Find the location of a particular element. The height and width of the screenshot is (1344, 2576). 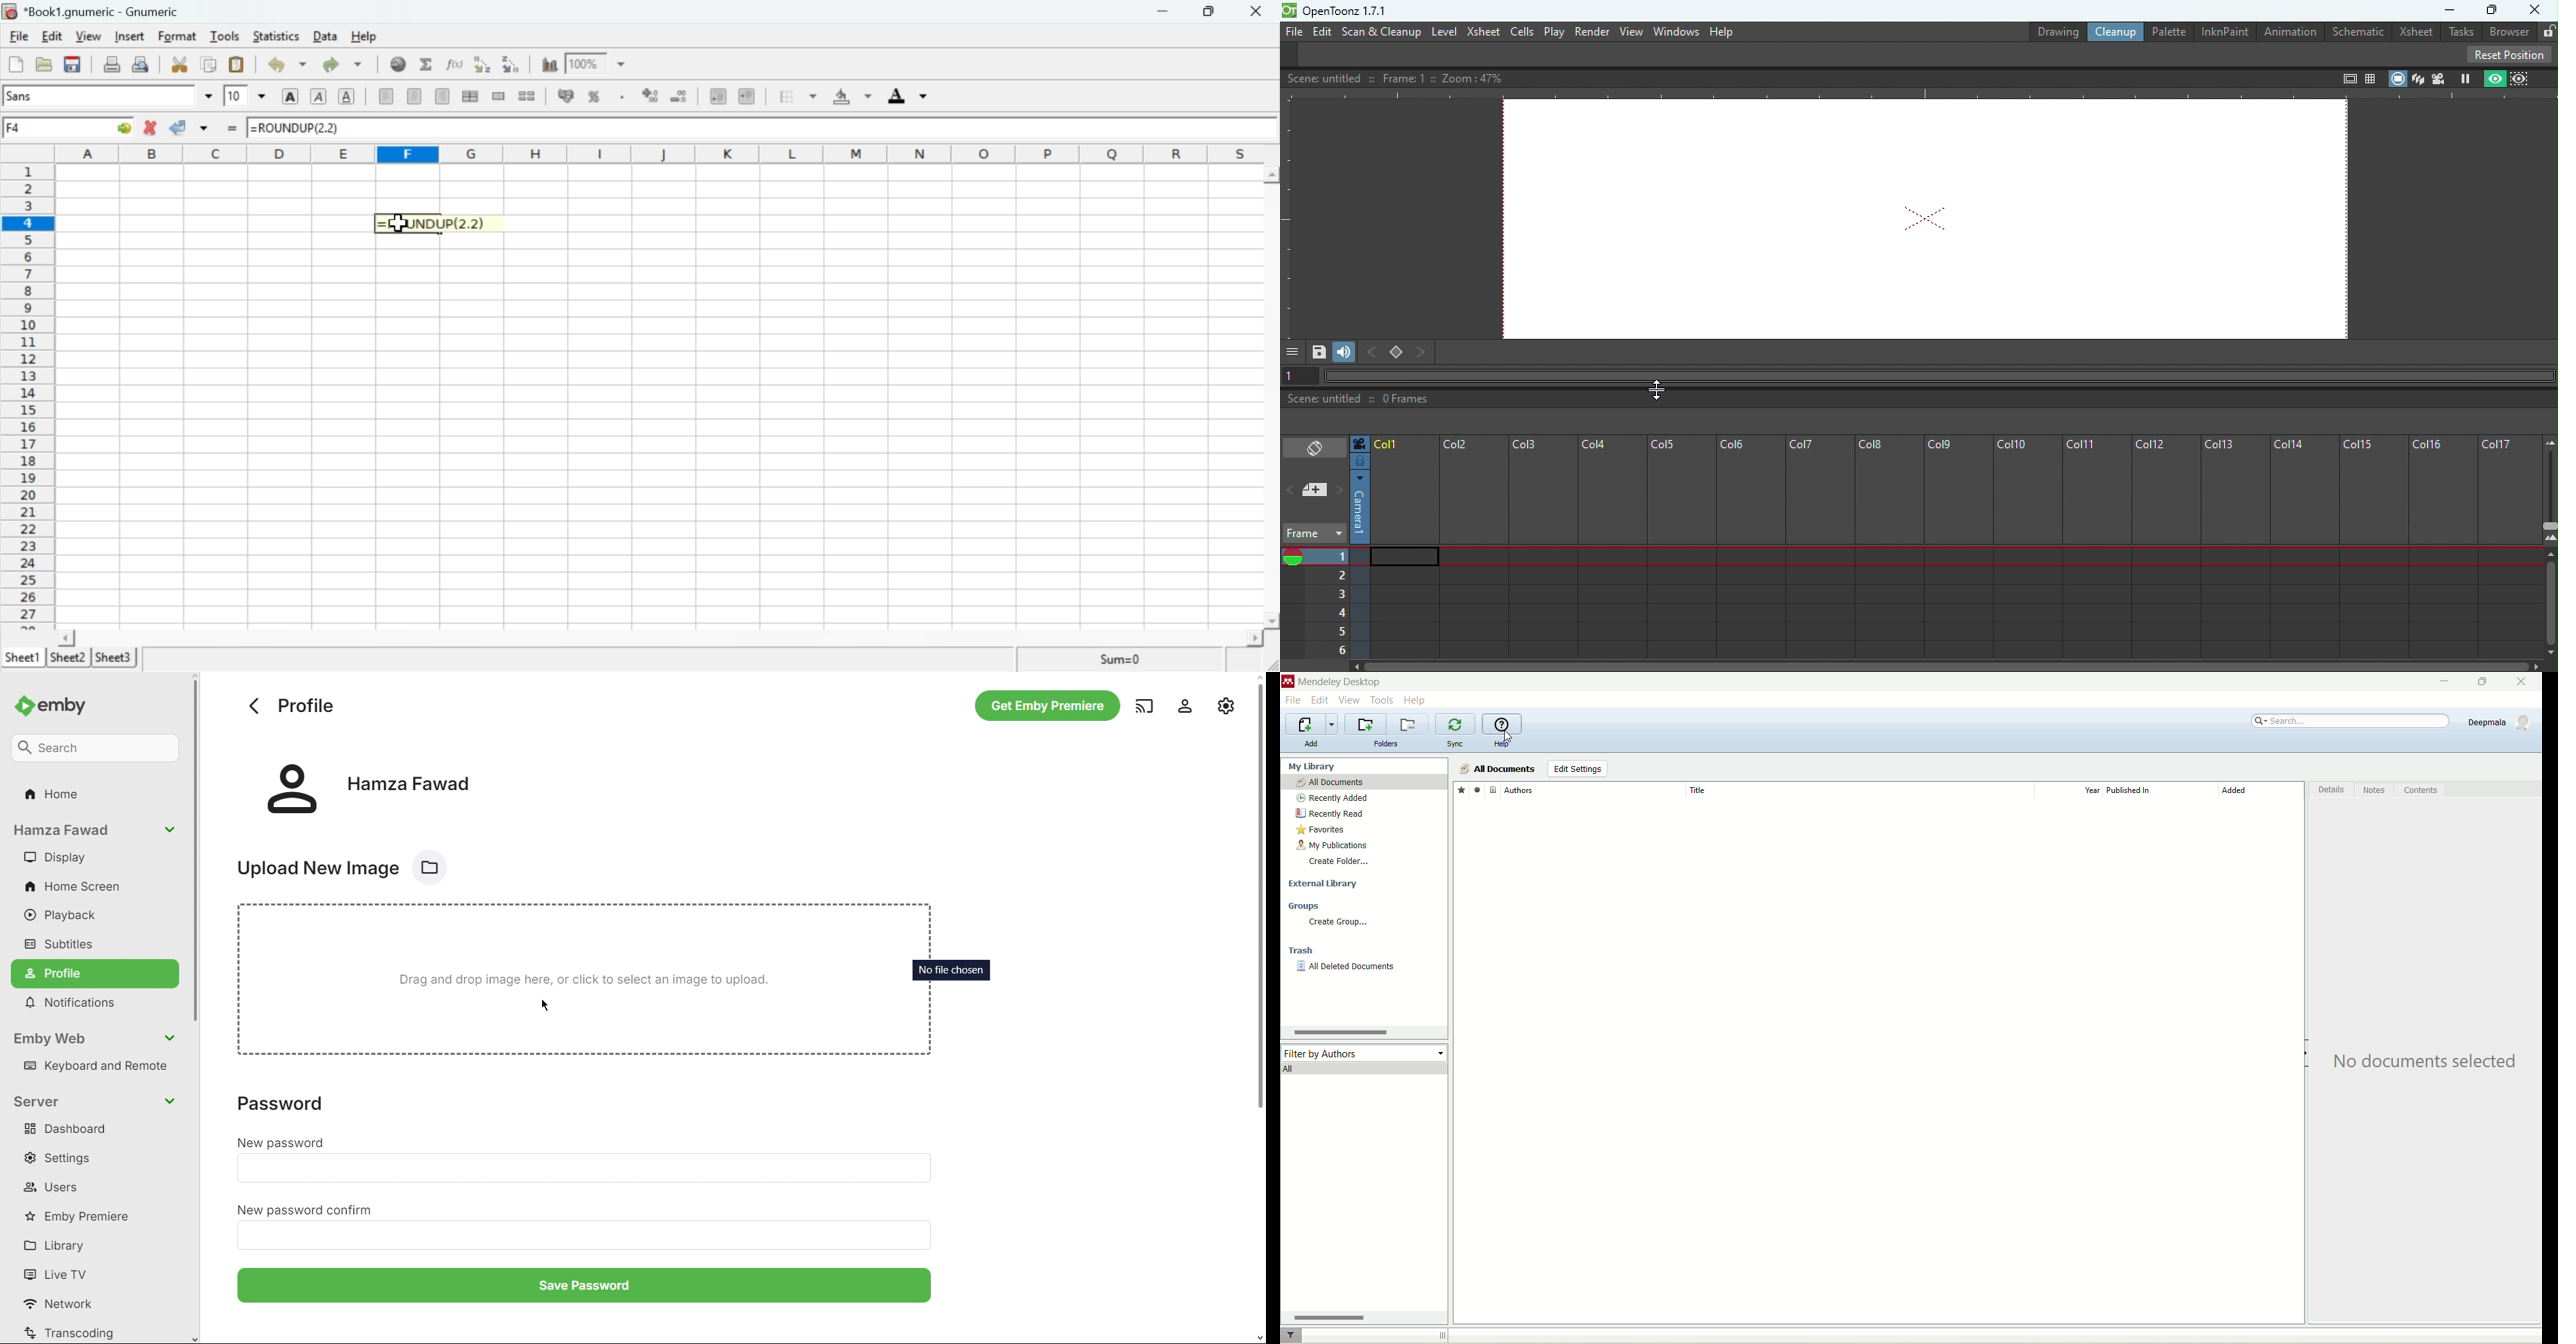

favorites is located at coordinates (1320, 830).